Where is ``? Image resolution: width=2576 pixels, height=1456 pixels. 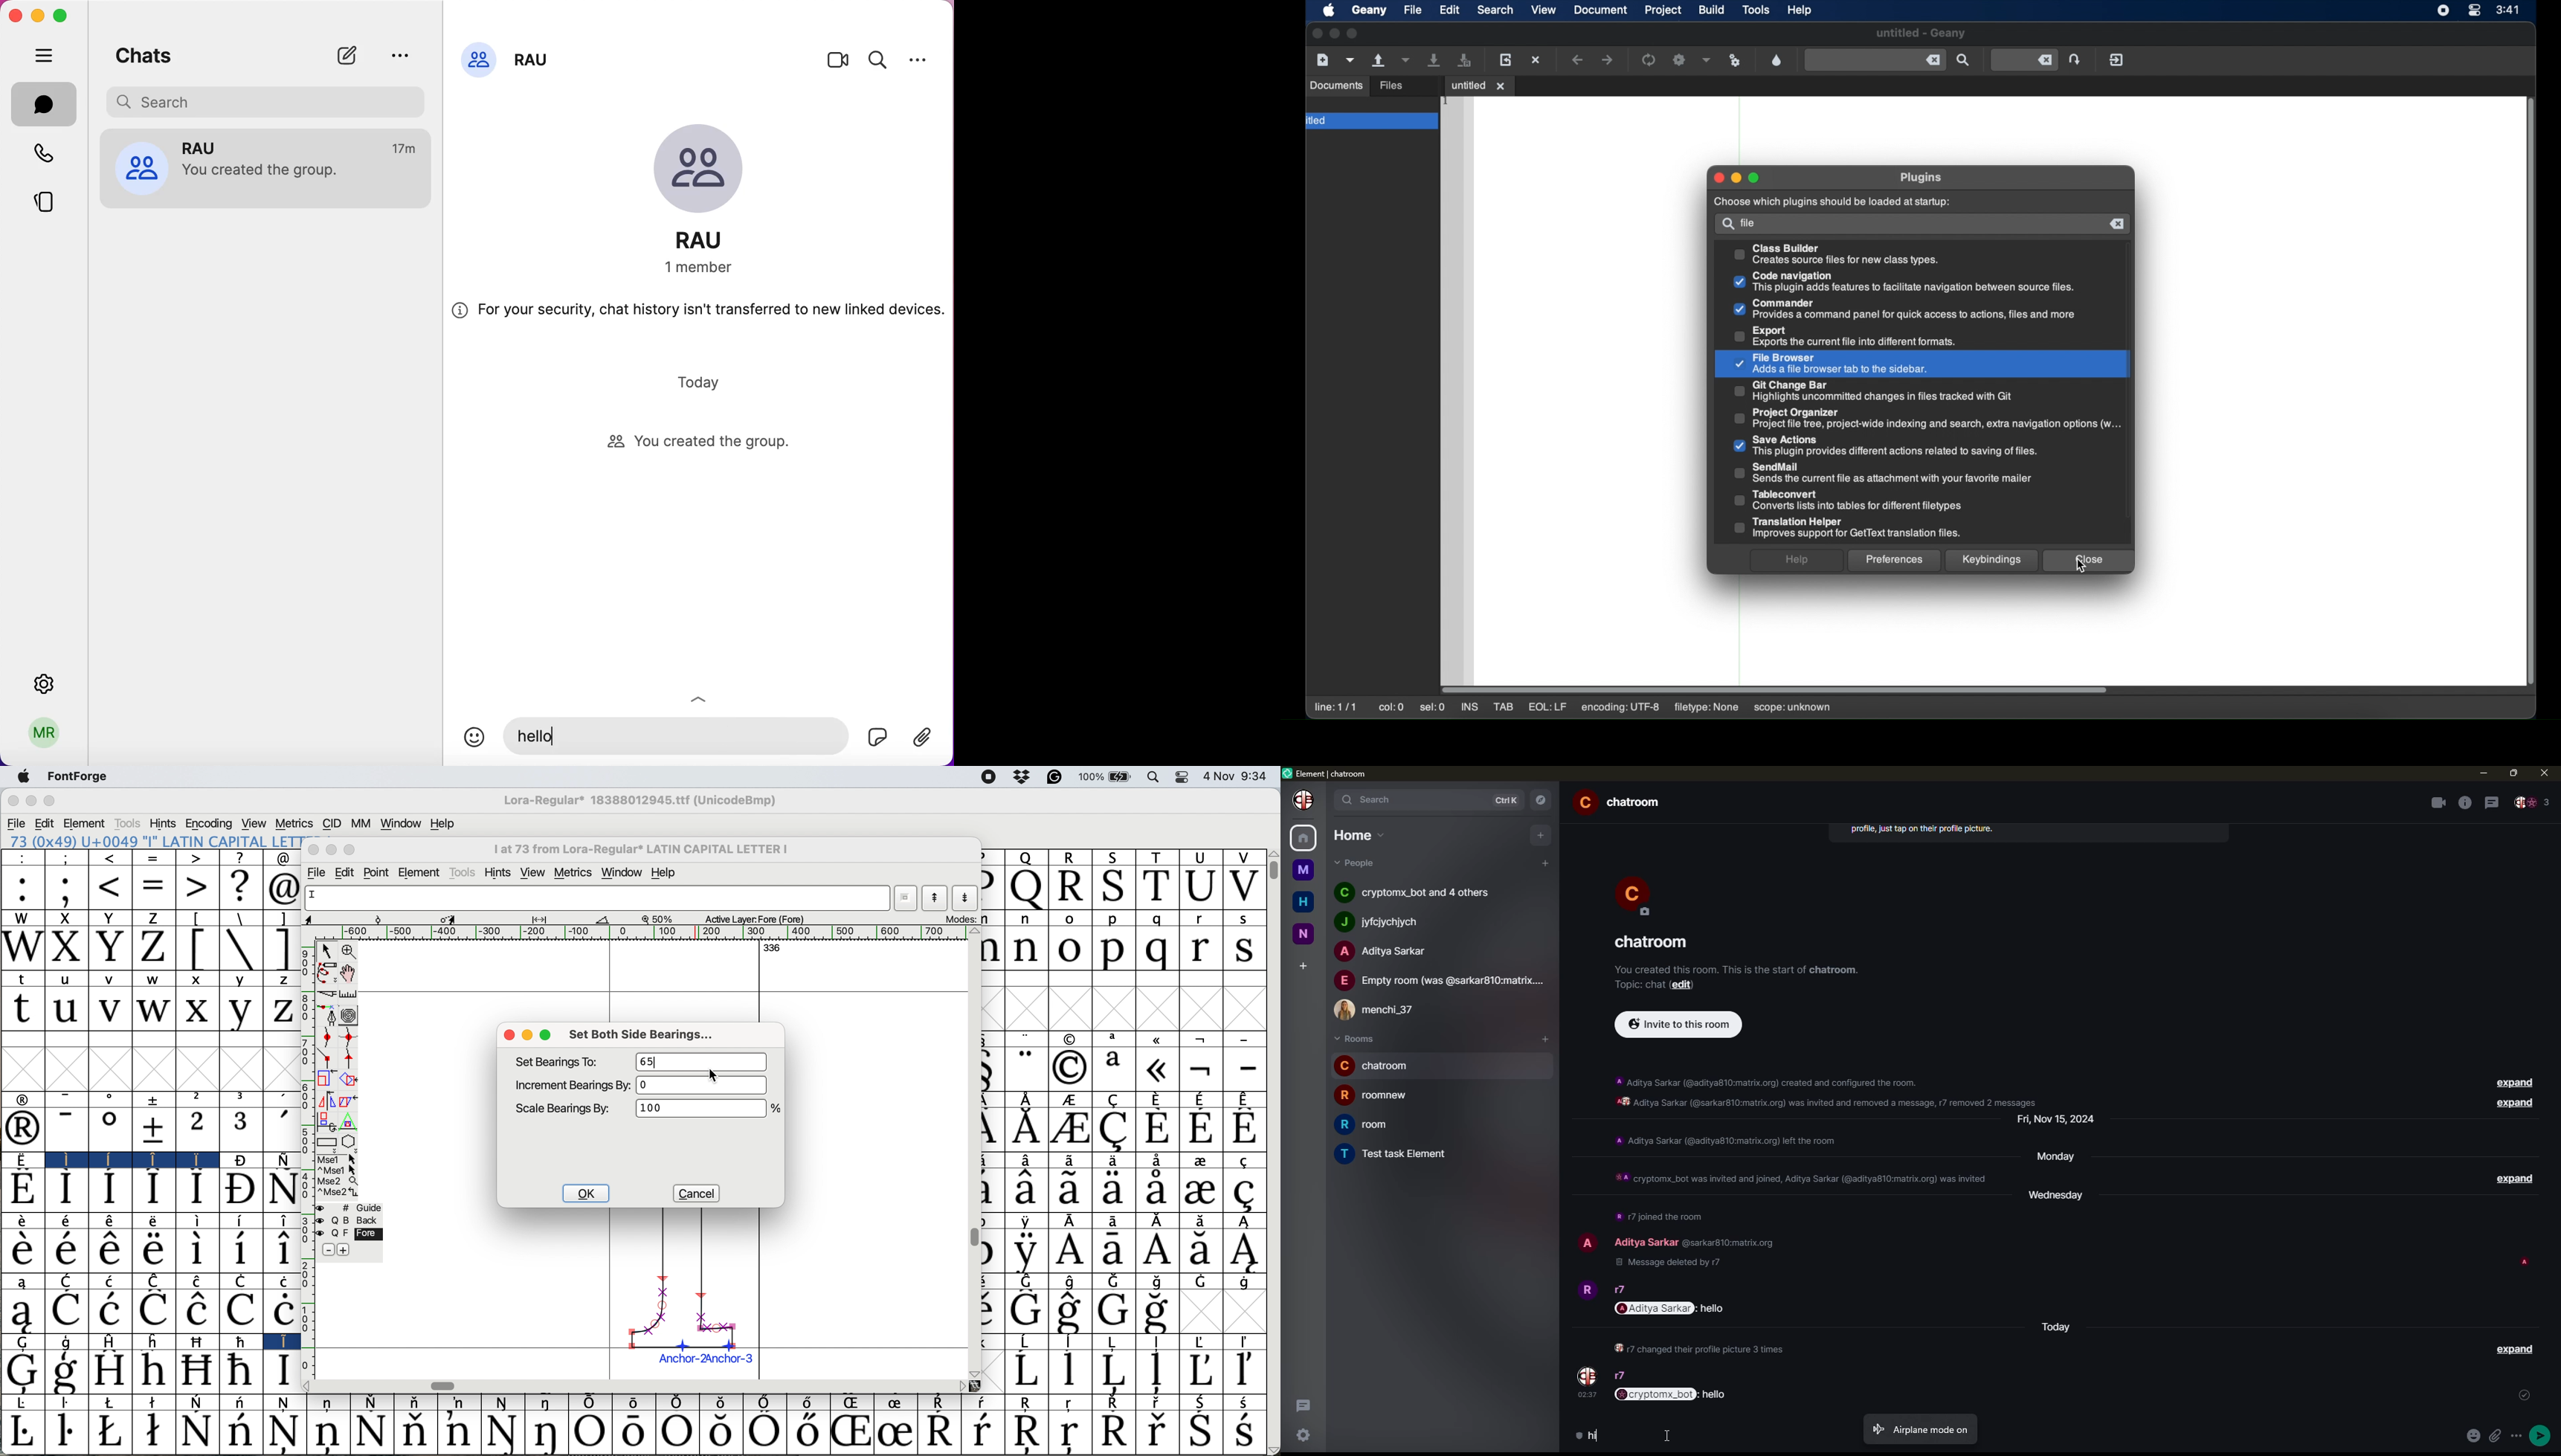
 is located at coordinates (313, 1387).